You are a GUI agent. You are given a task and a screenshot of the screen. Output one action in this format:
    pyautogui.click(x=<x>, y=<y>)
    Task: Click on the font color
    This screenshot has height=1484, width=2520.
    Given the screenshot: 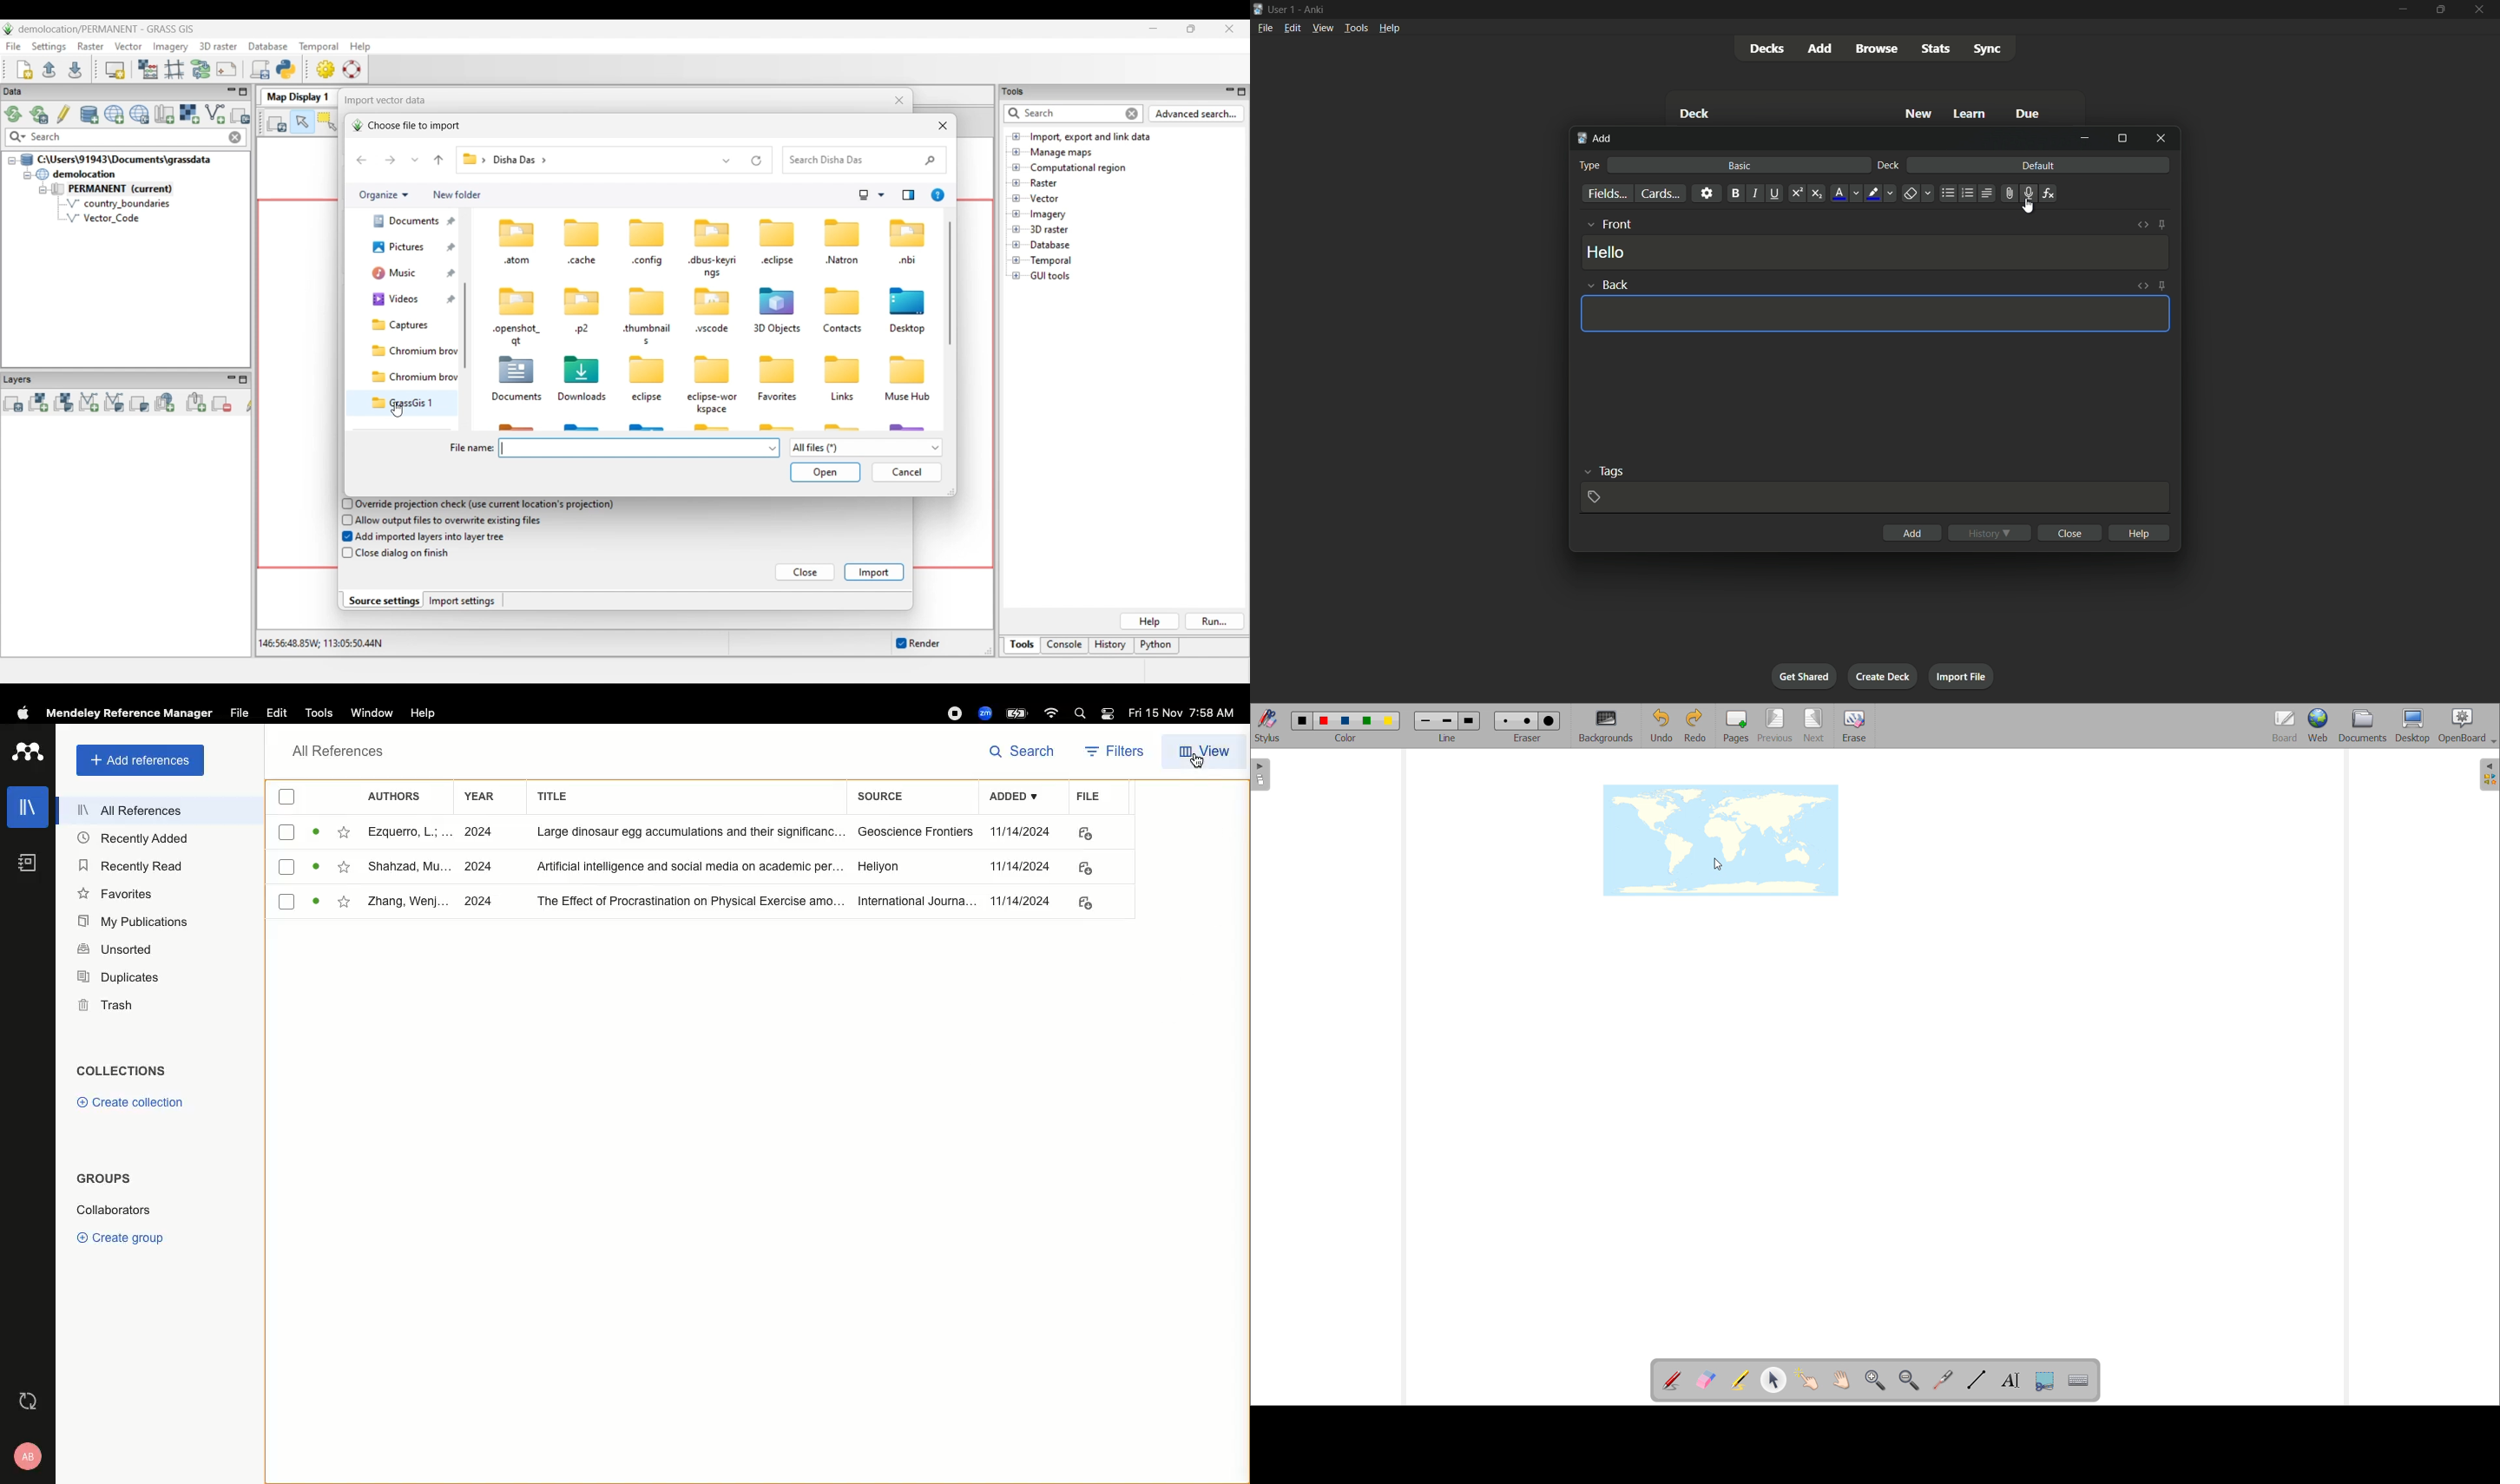 What is the action you would take?
    pyautogui.click(x=1846, y=194)
    